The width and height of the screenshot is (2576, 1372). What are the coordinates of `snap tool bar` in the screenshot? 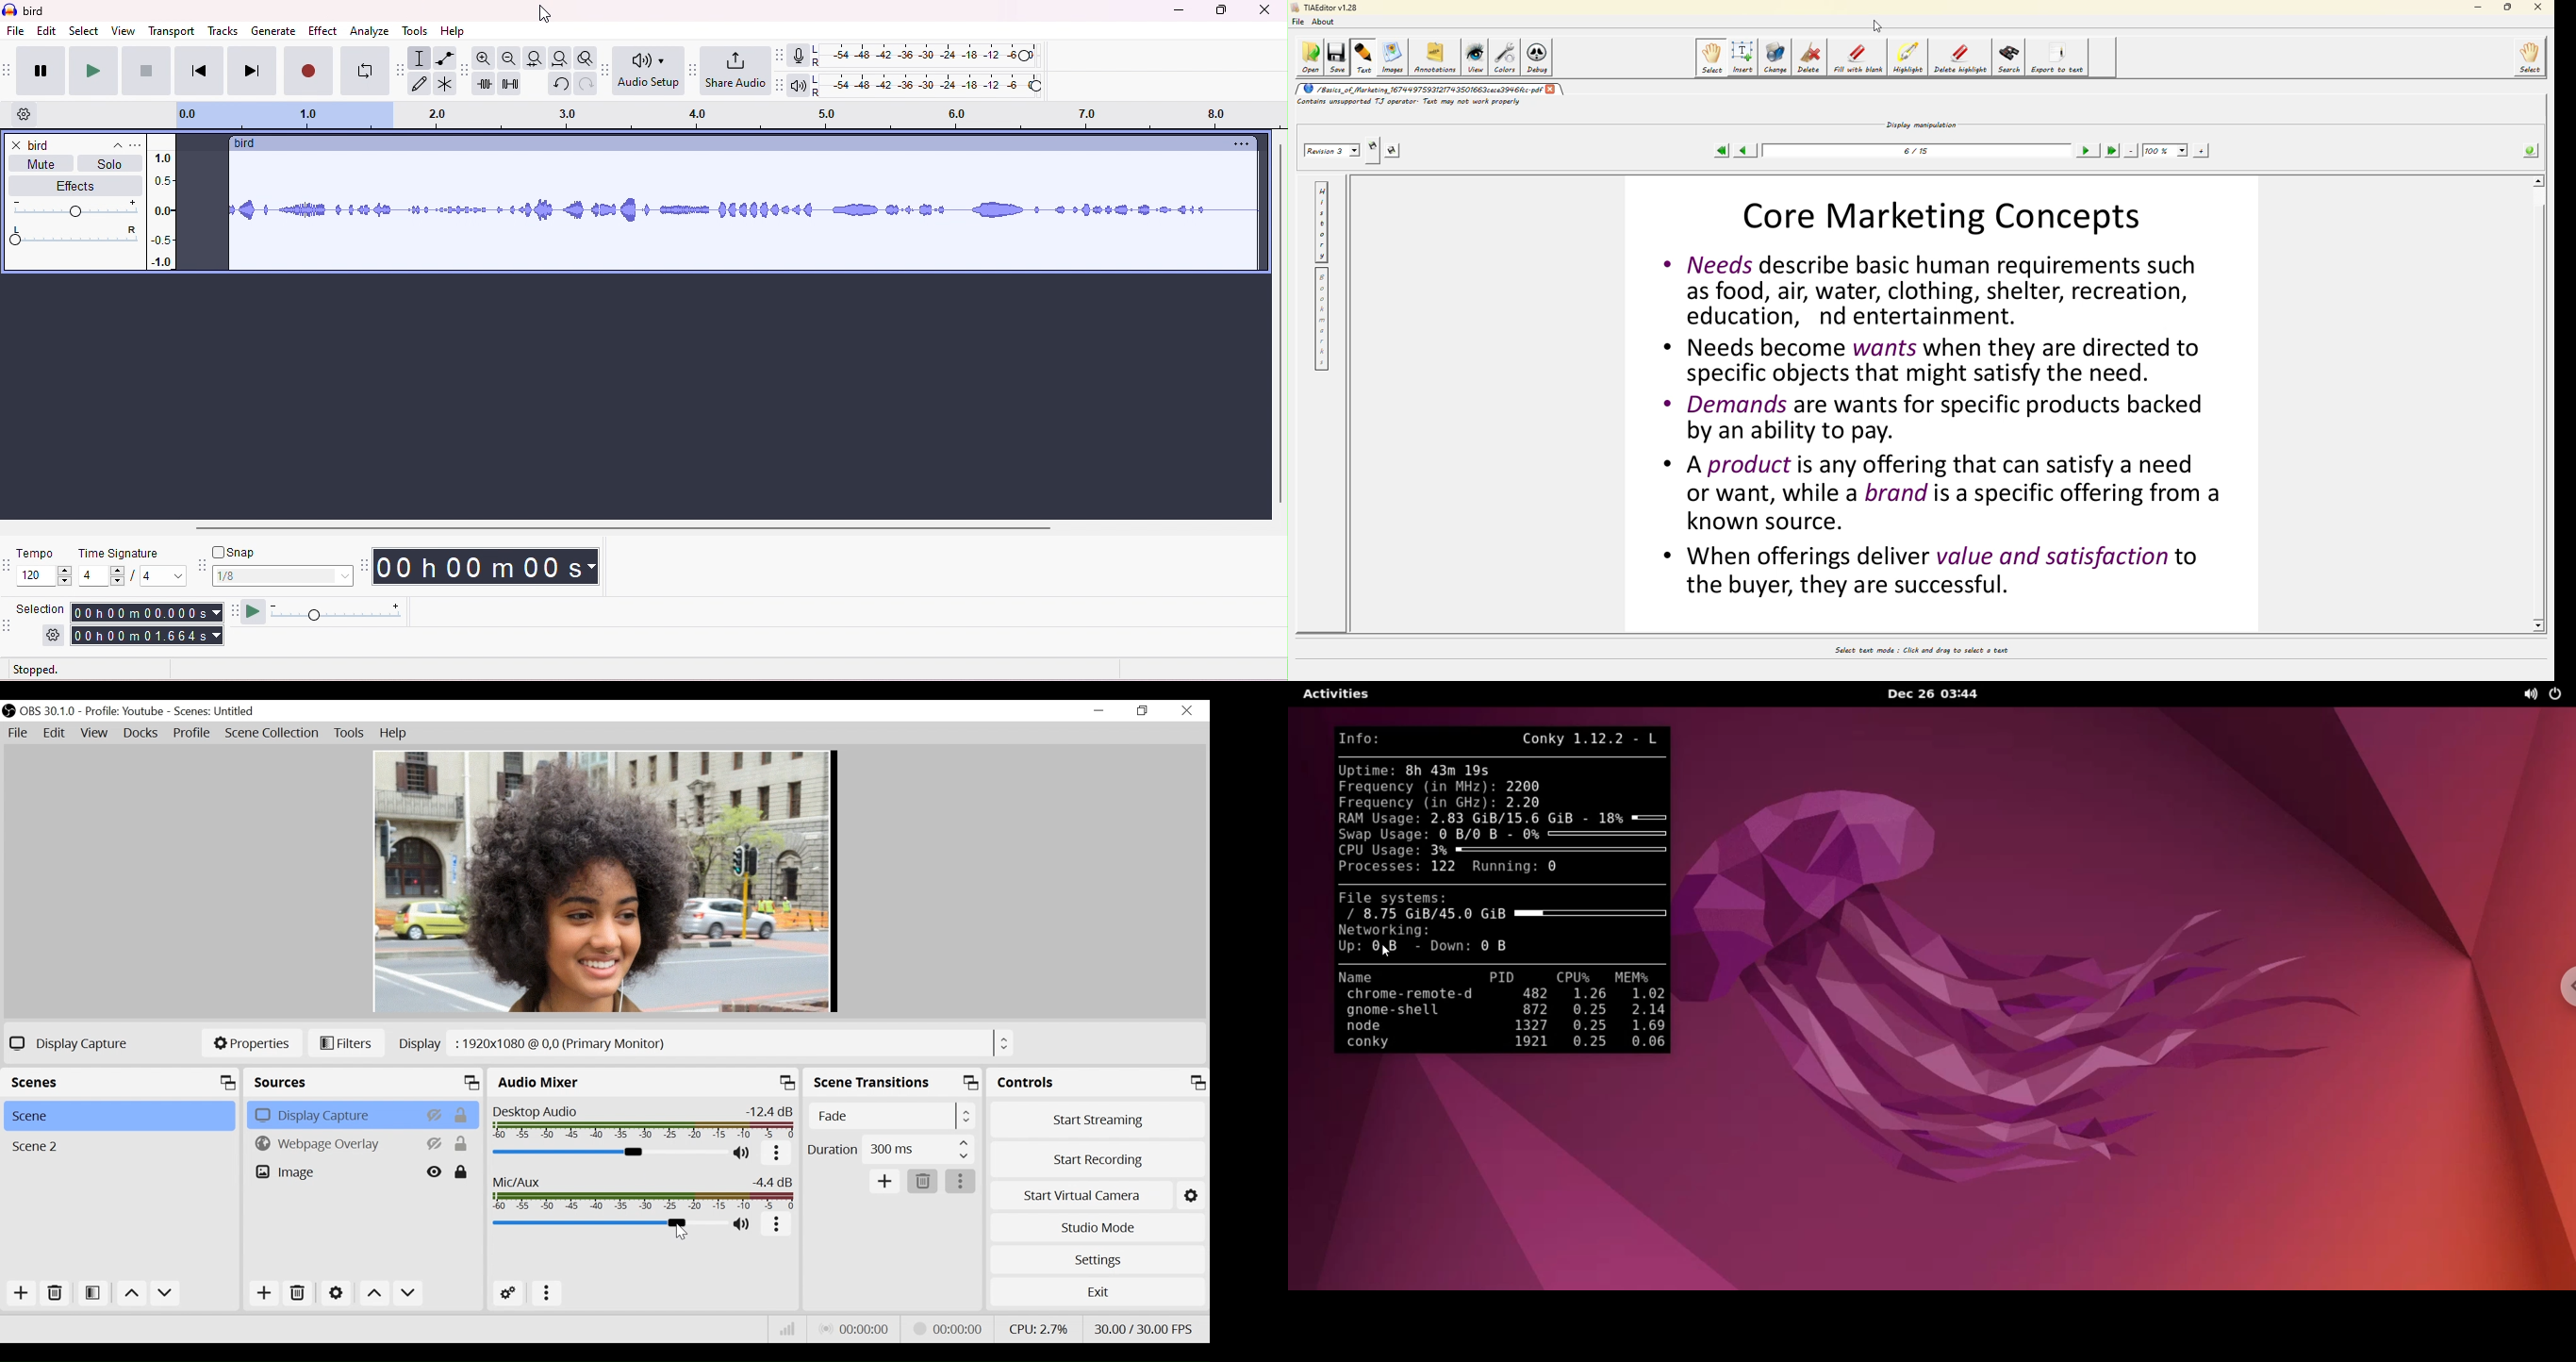 It's located at (201, 563).